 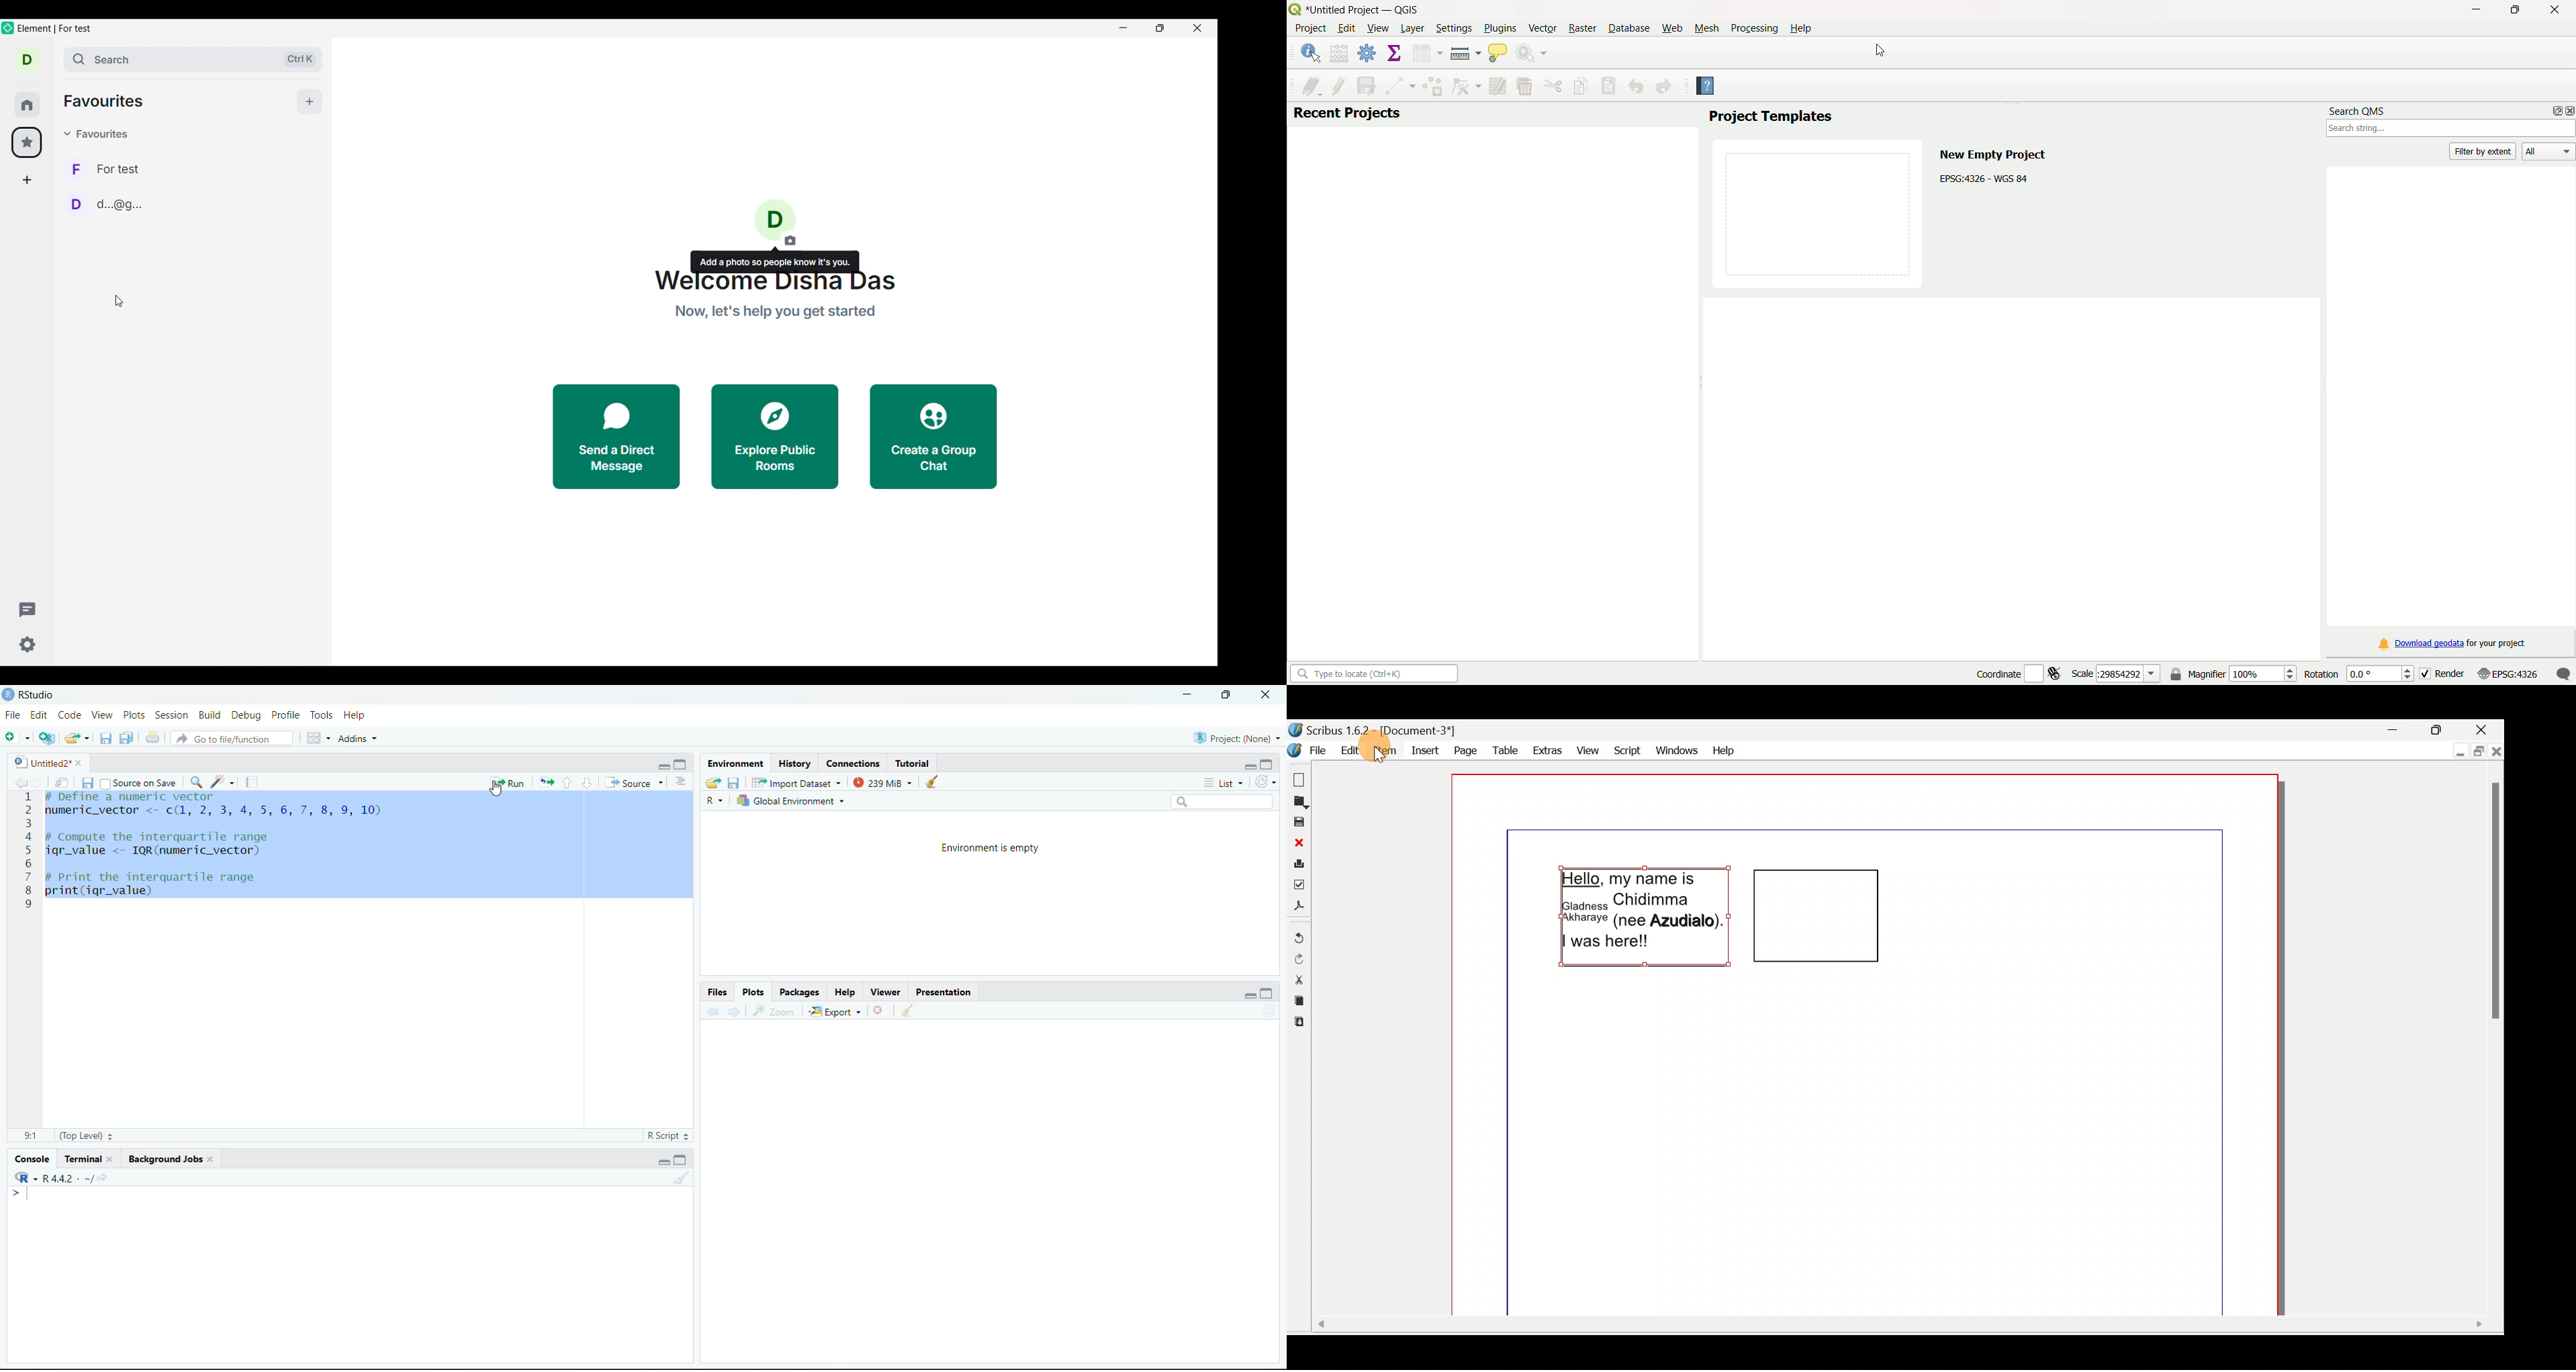 What do you see at coordinates (135, 714) in the screenshot?
I see `Plots` at bounding box center [135, 714].